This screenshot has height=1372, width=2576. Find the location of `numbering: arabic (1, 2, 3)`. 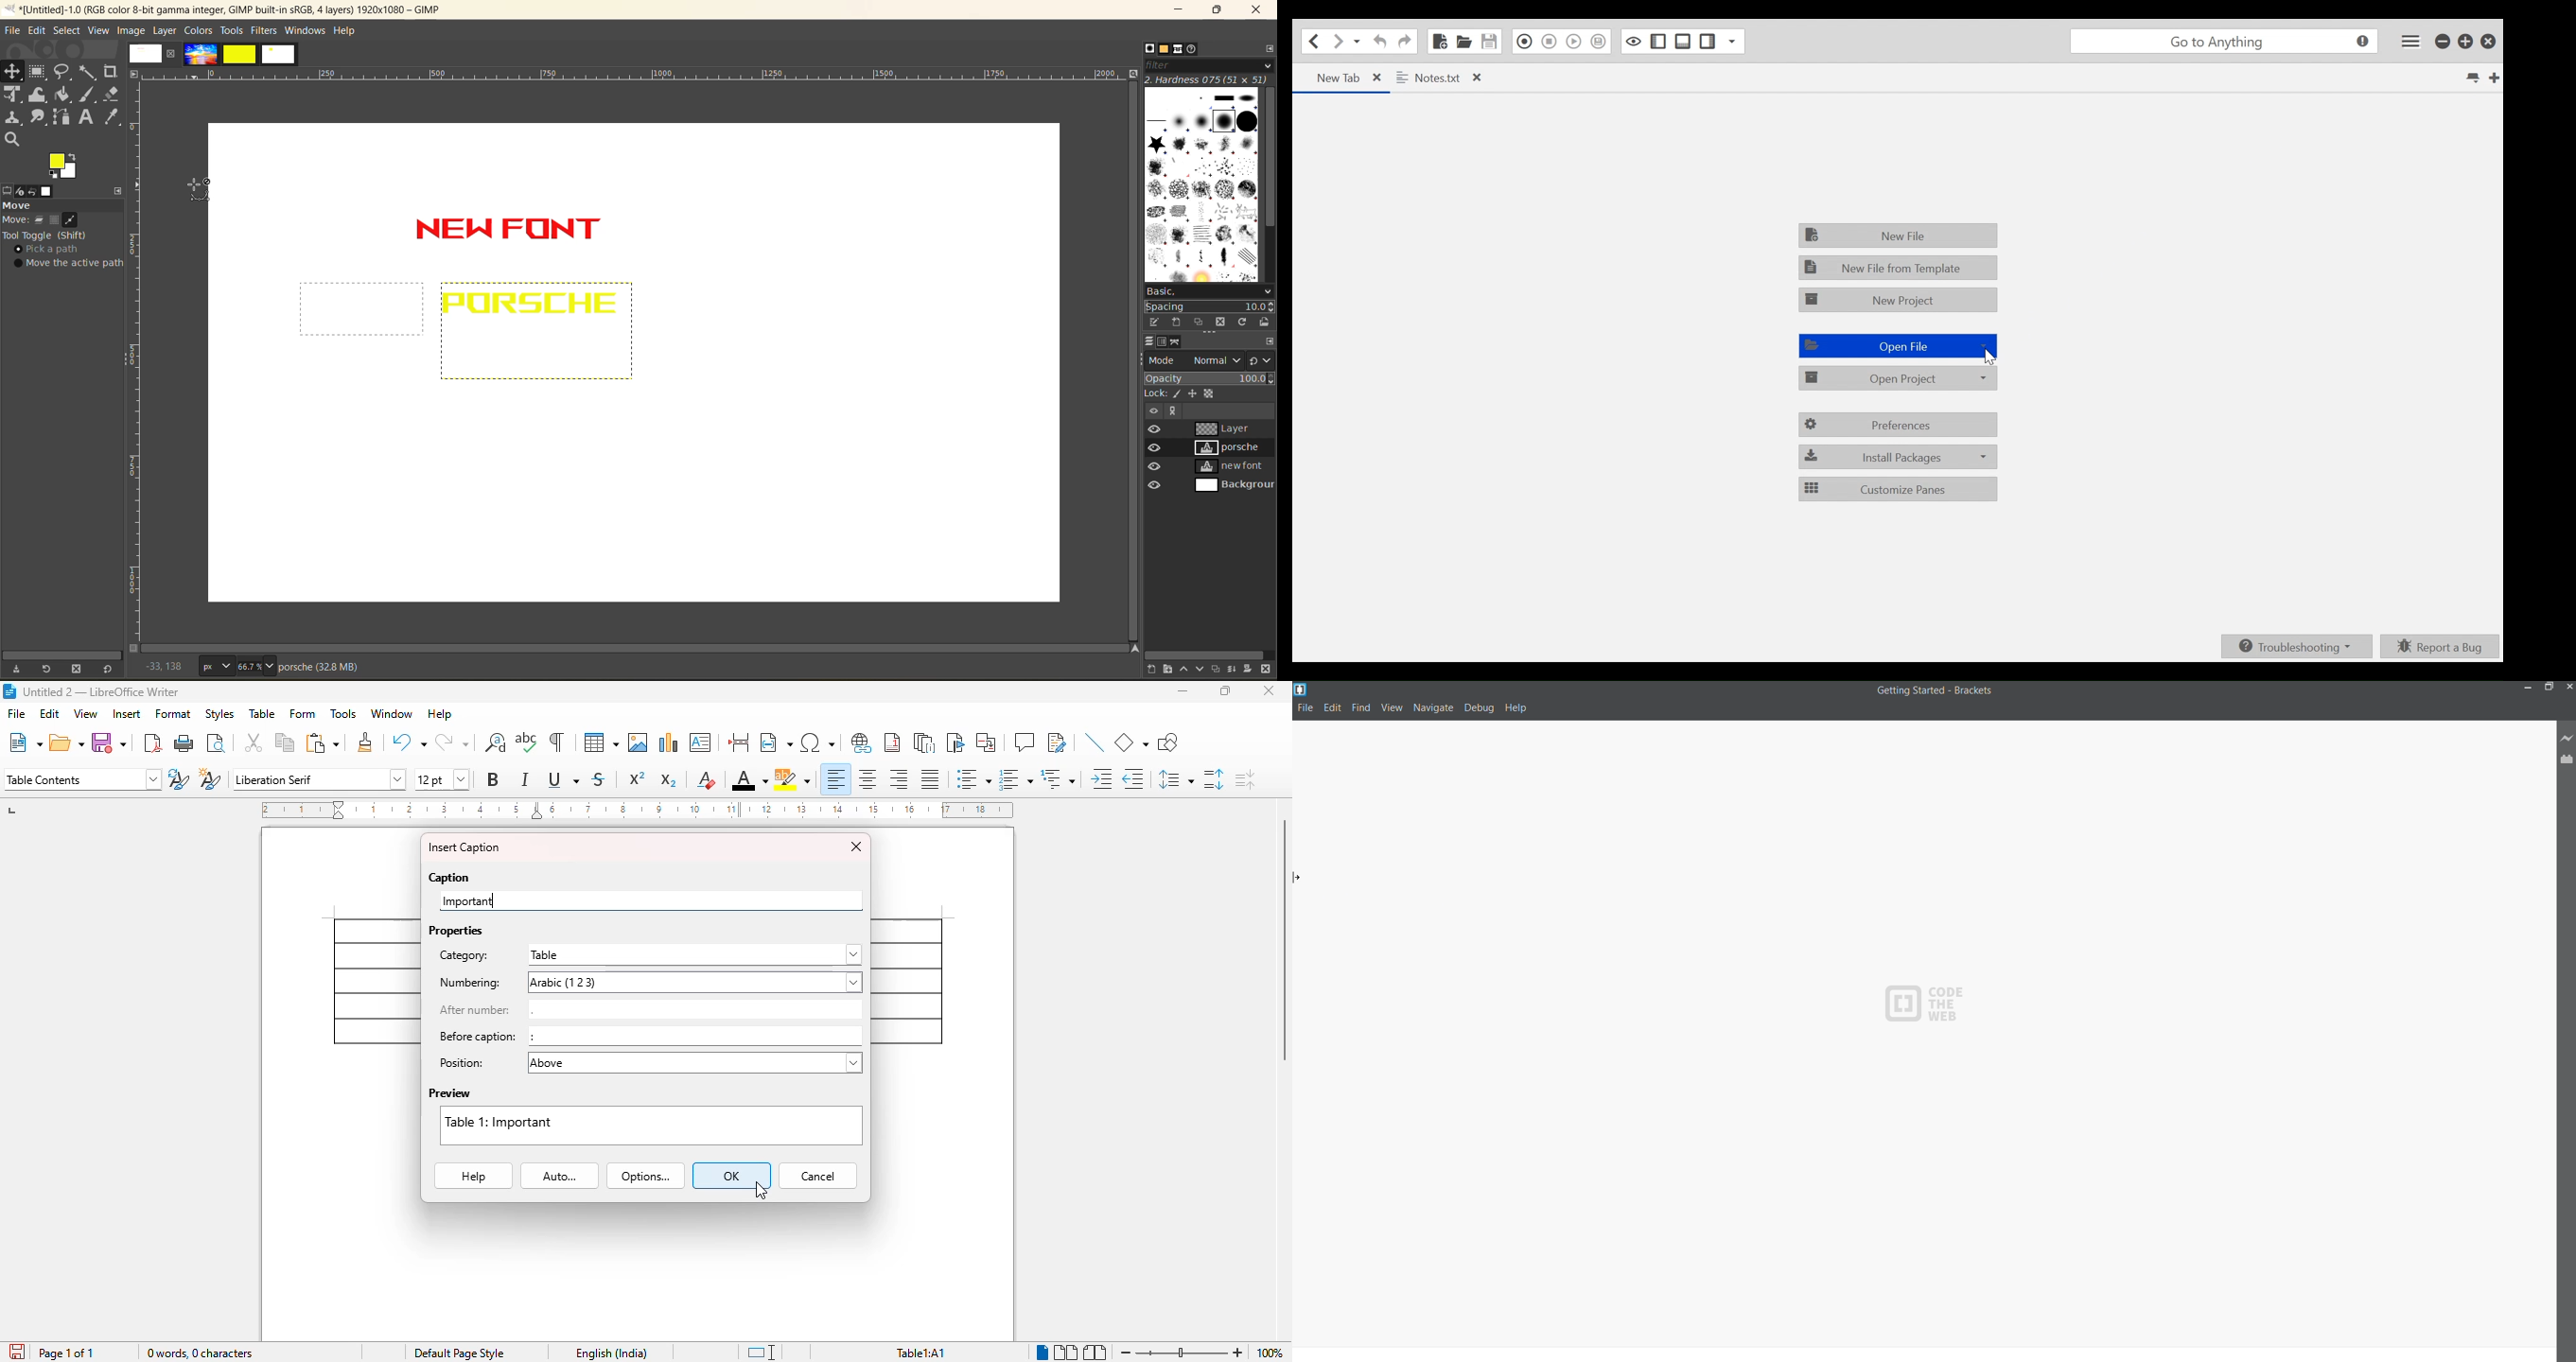

numbering: arabic (1, 2, 3) is located at coordinates (649, 982).